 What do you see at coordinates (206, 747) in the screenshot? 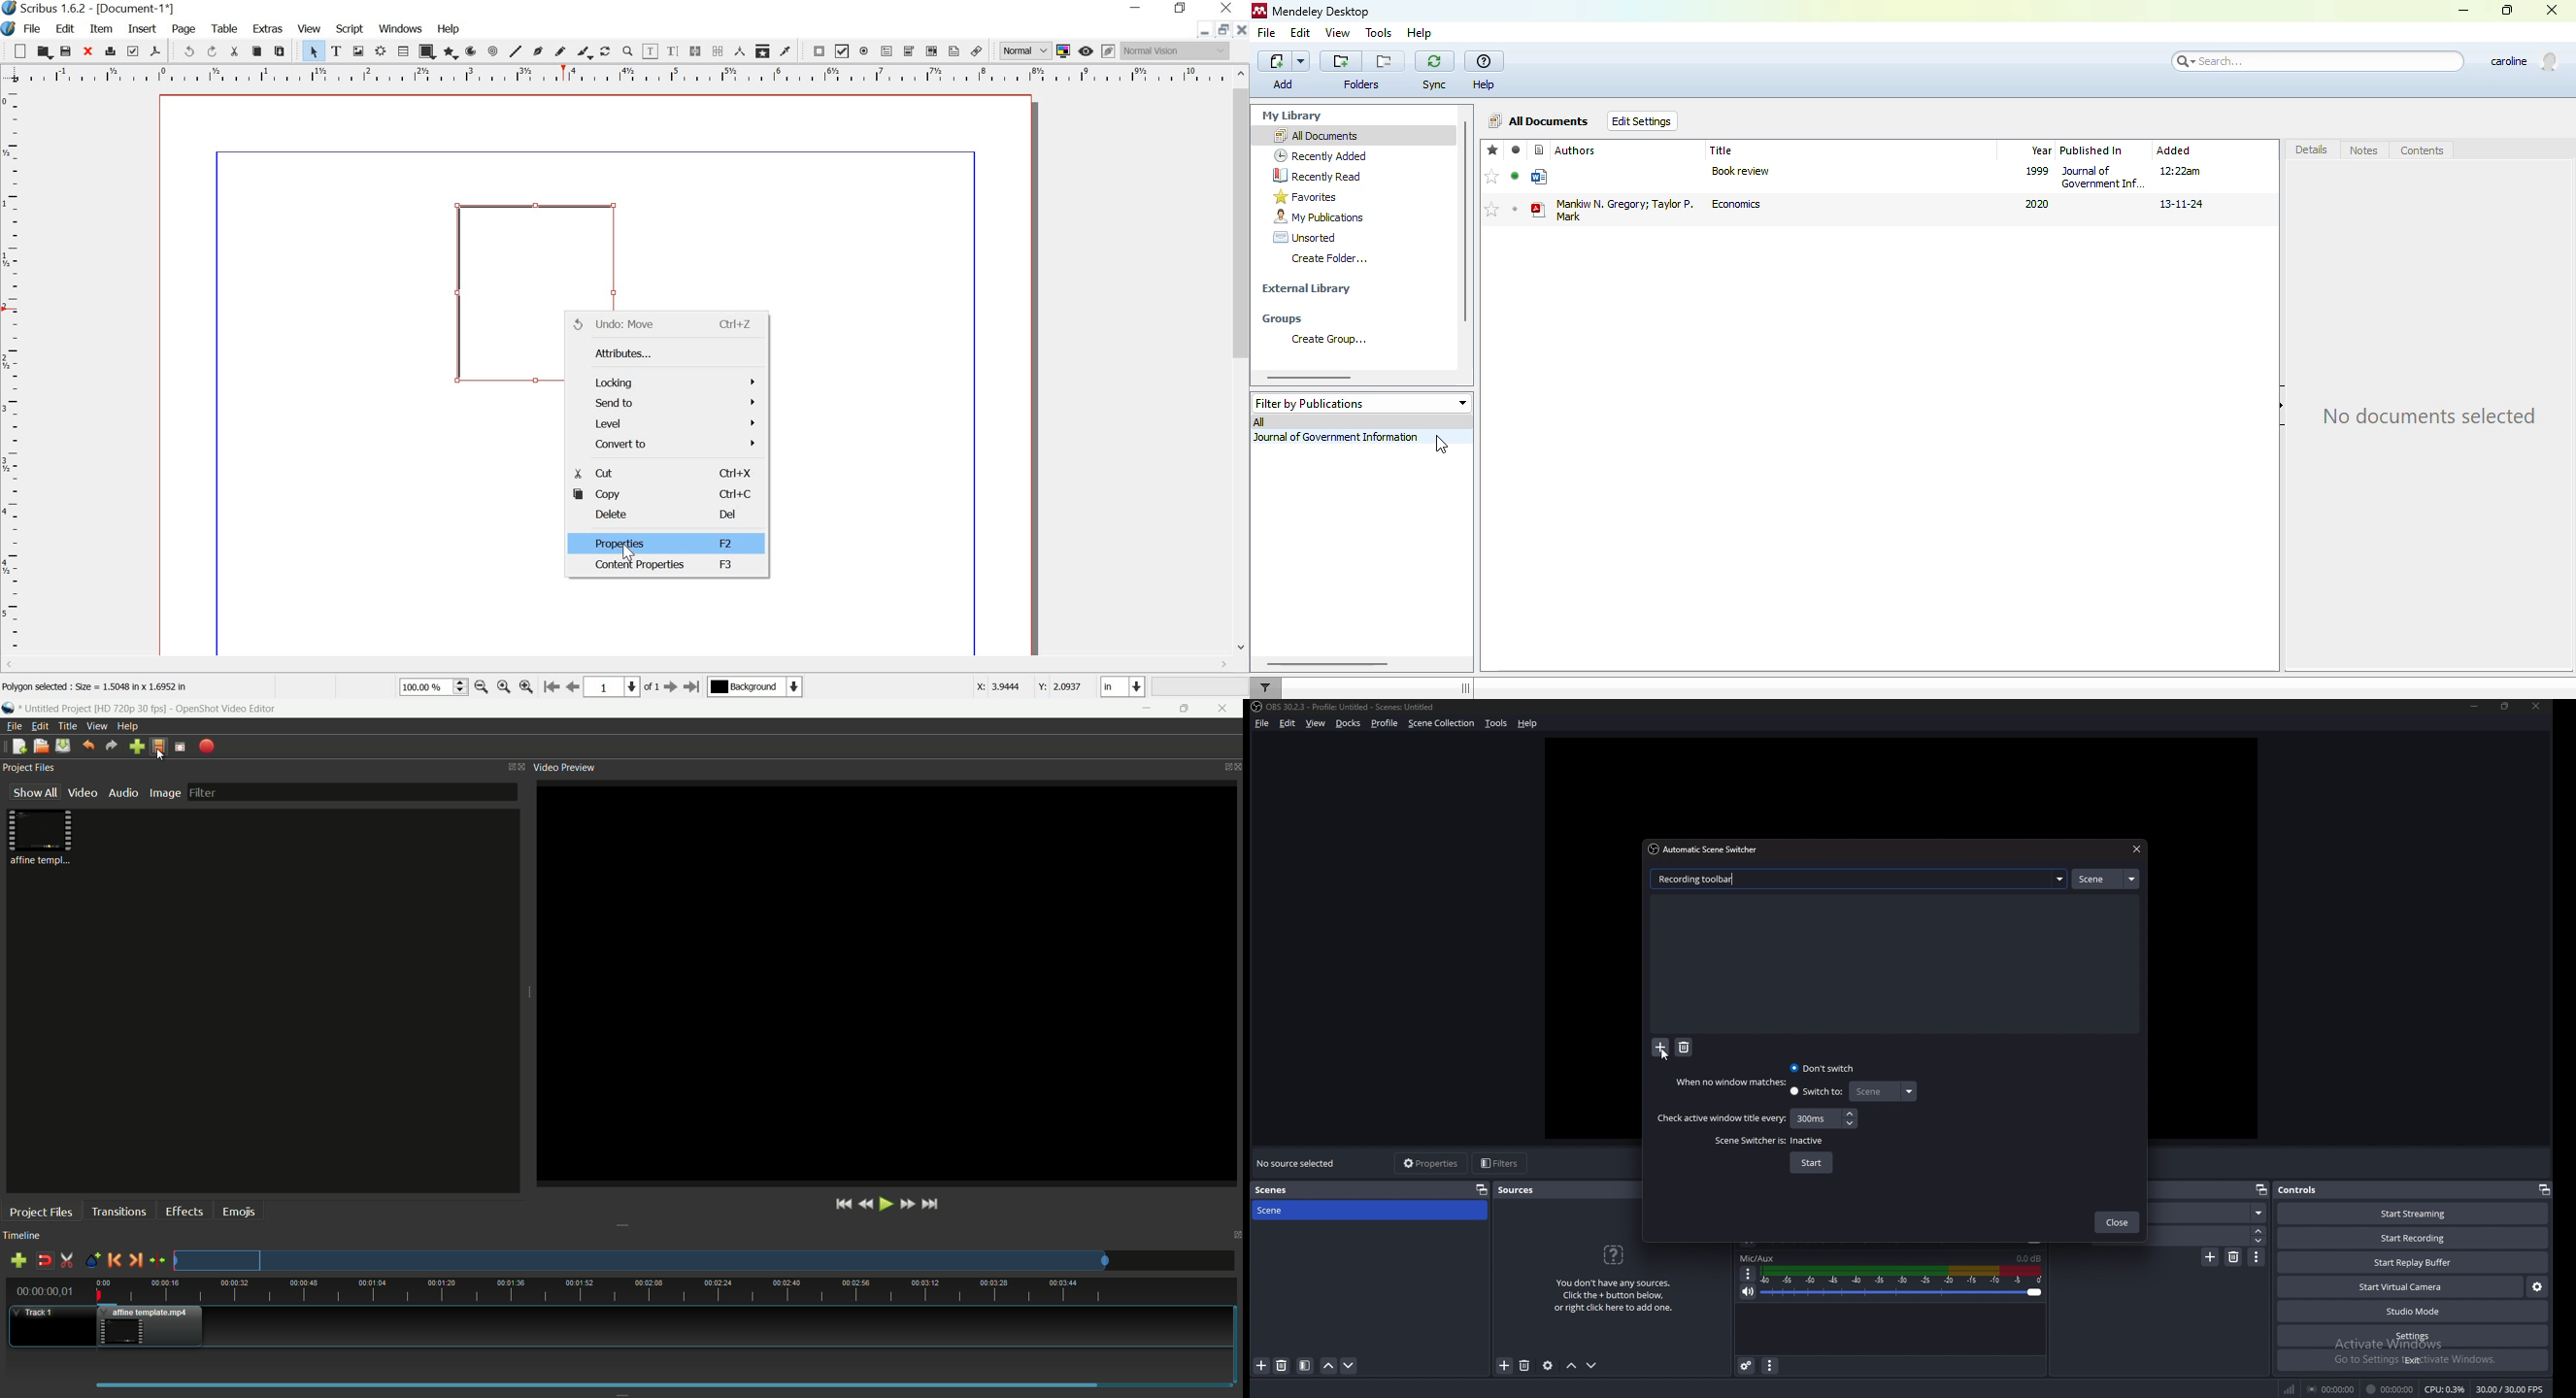
I see `export` at bounding box center [206, 747].